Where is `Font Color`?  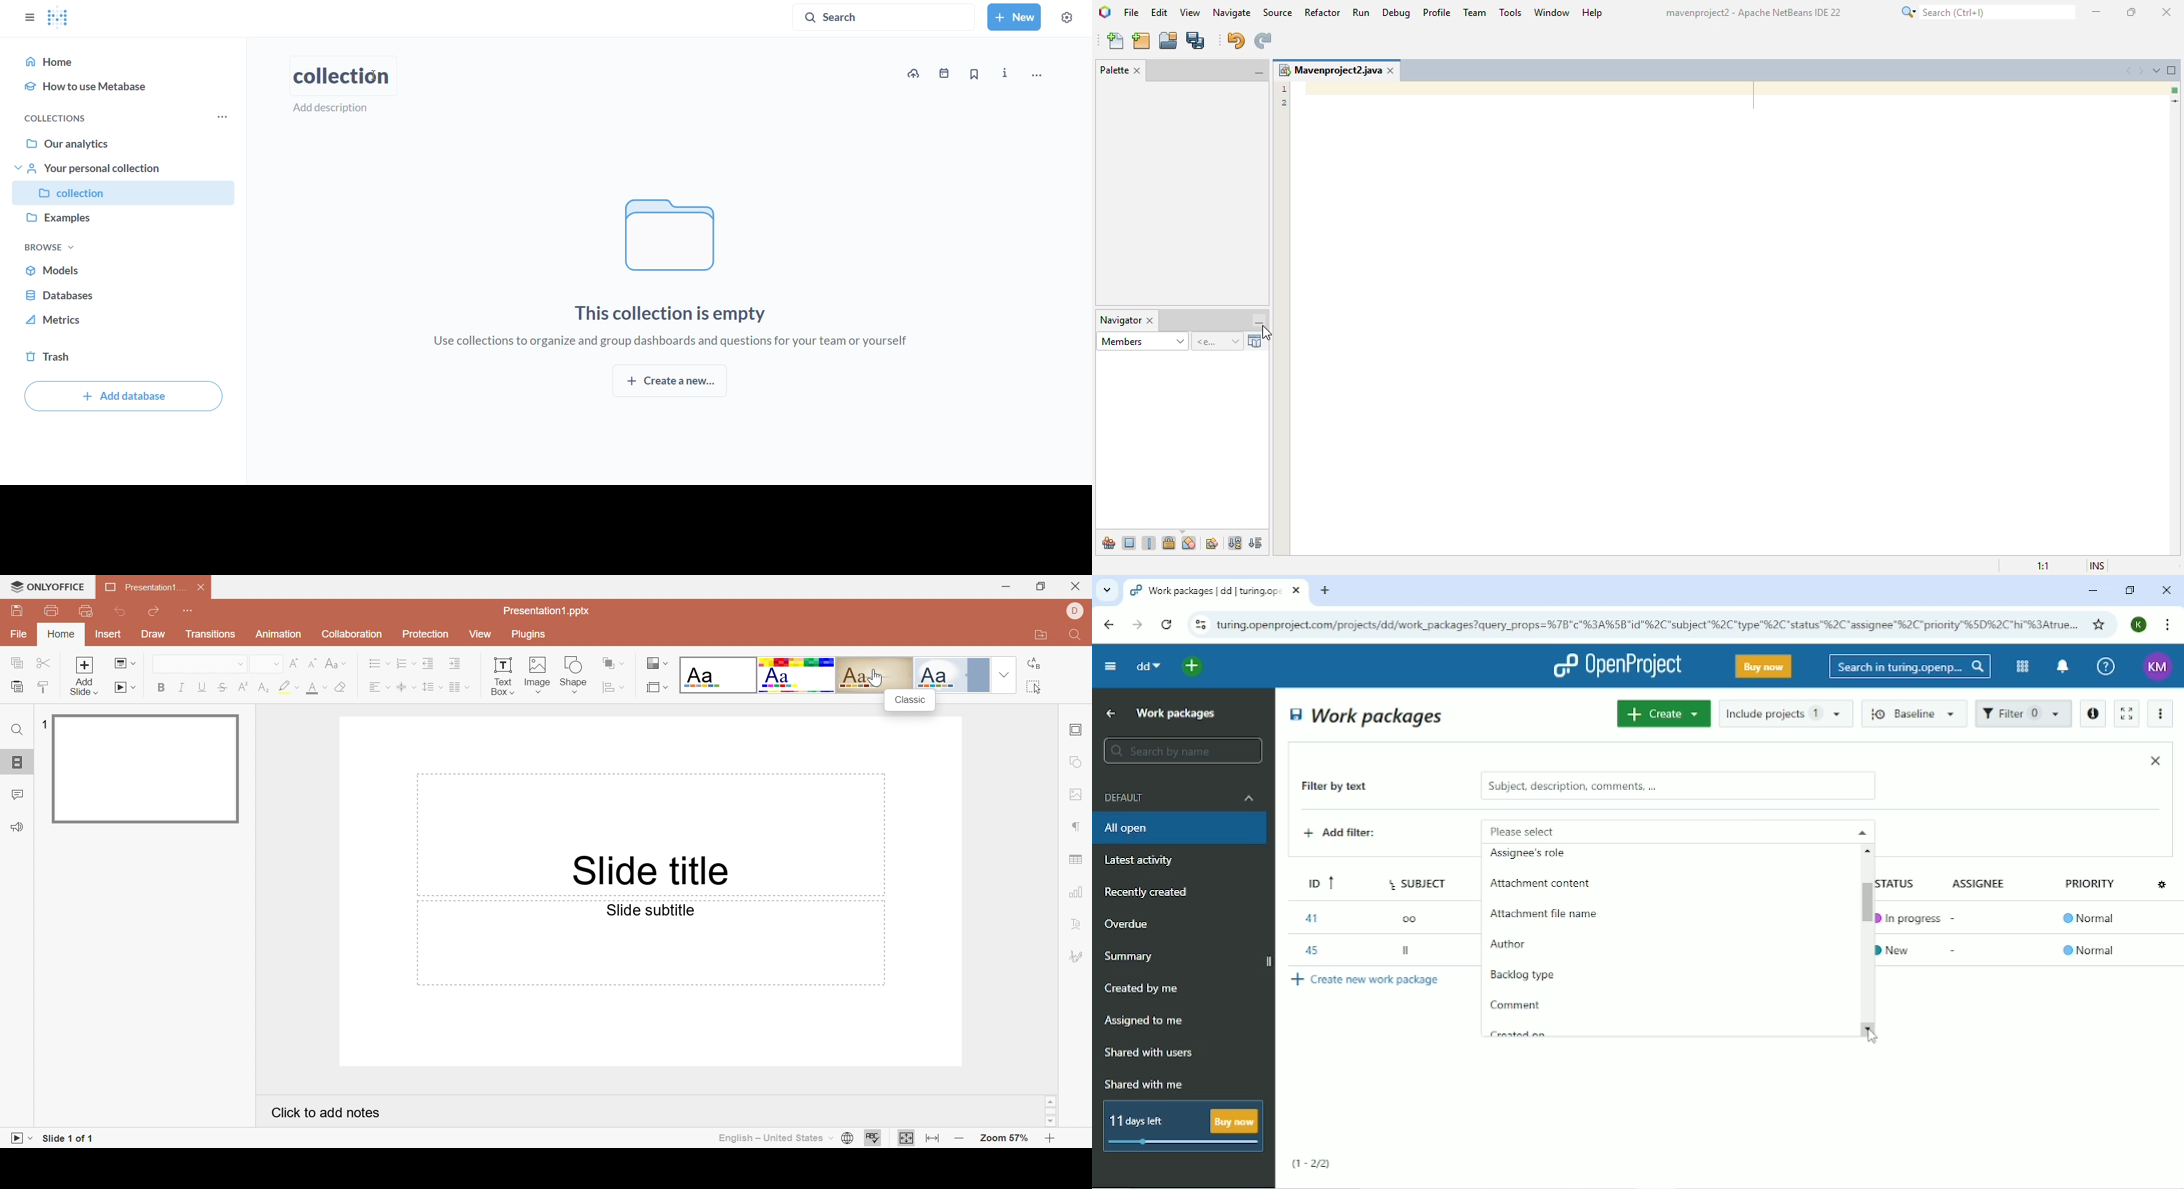 Font Color is located at coordinates (315, 688).